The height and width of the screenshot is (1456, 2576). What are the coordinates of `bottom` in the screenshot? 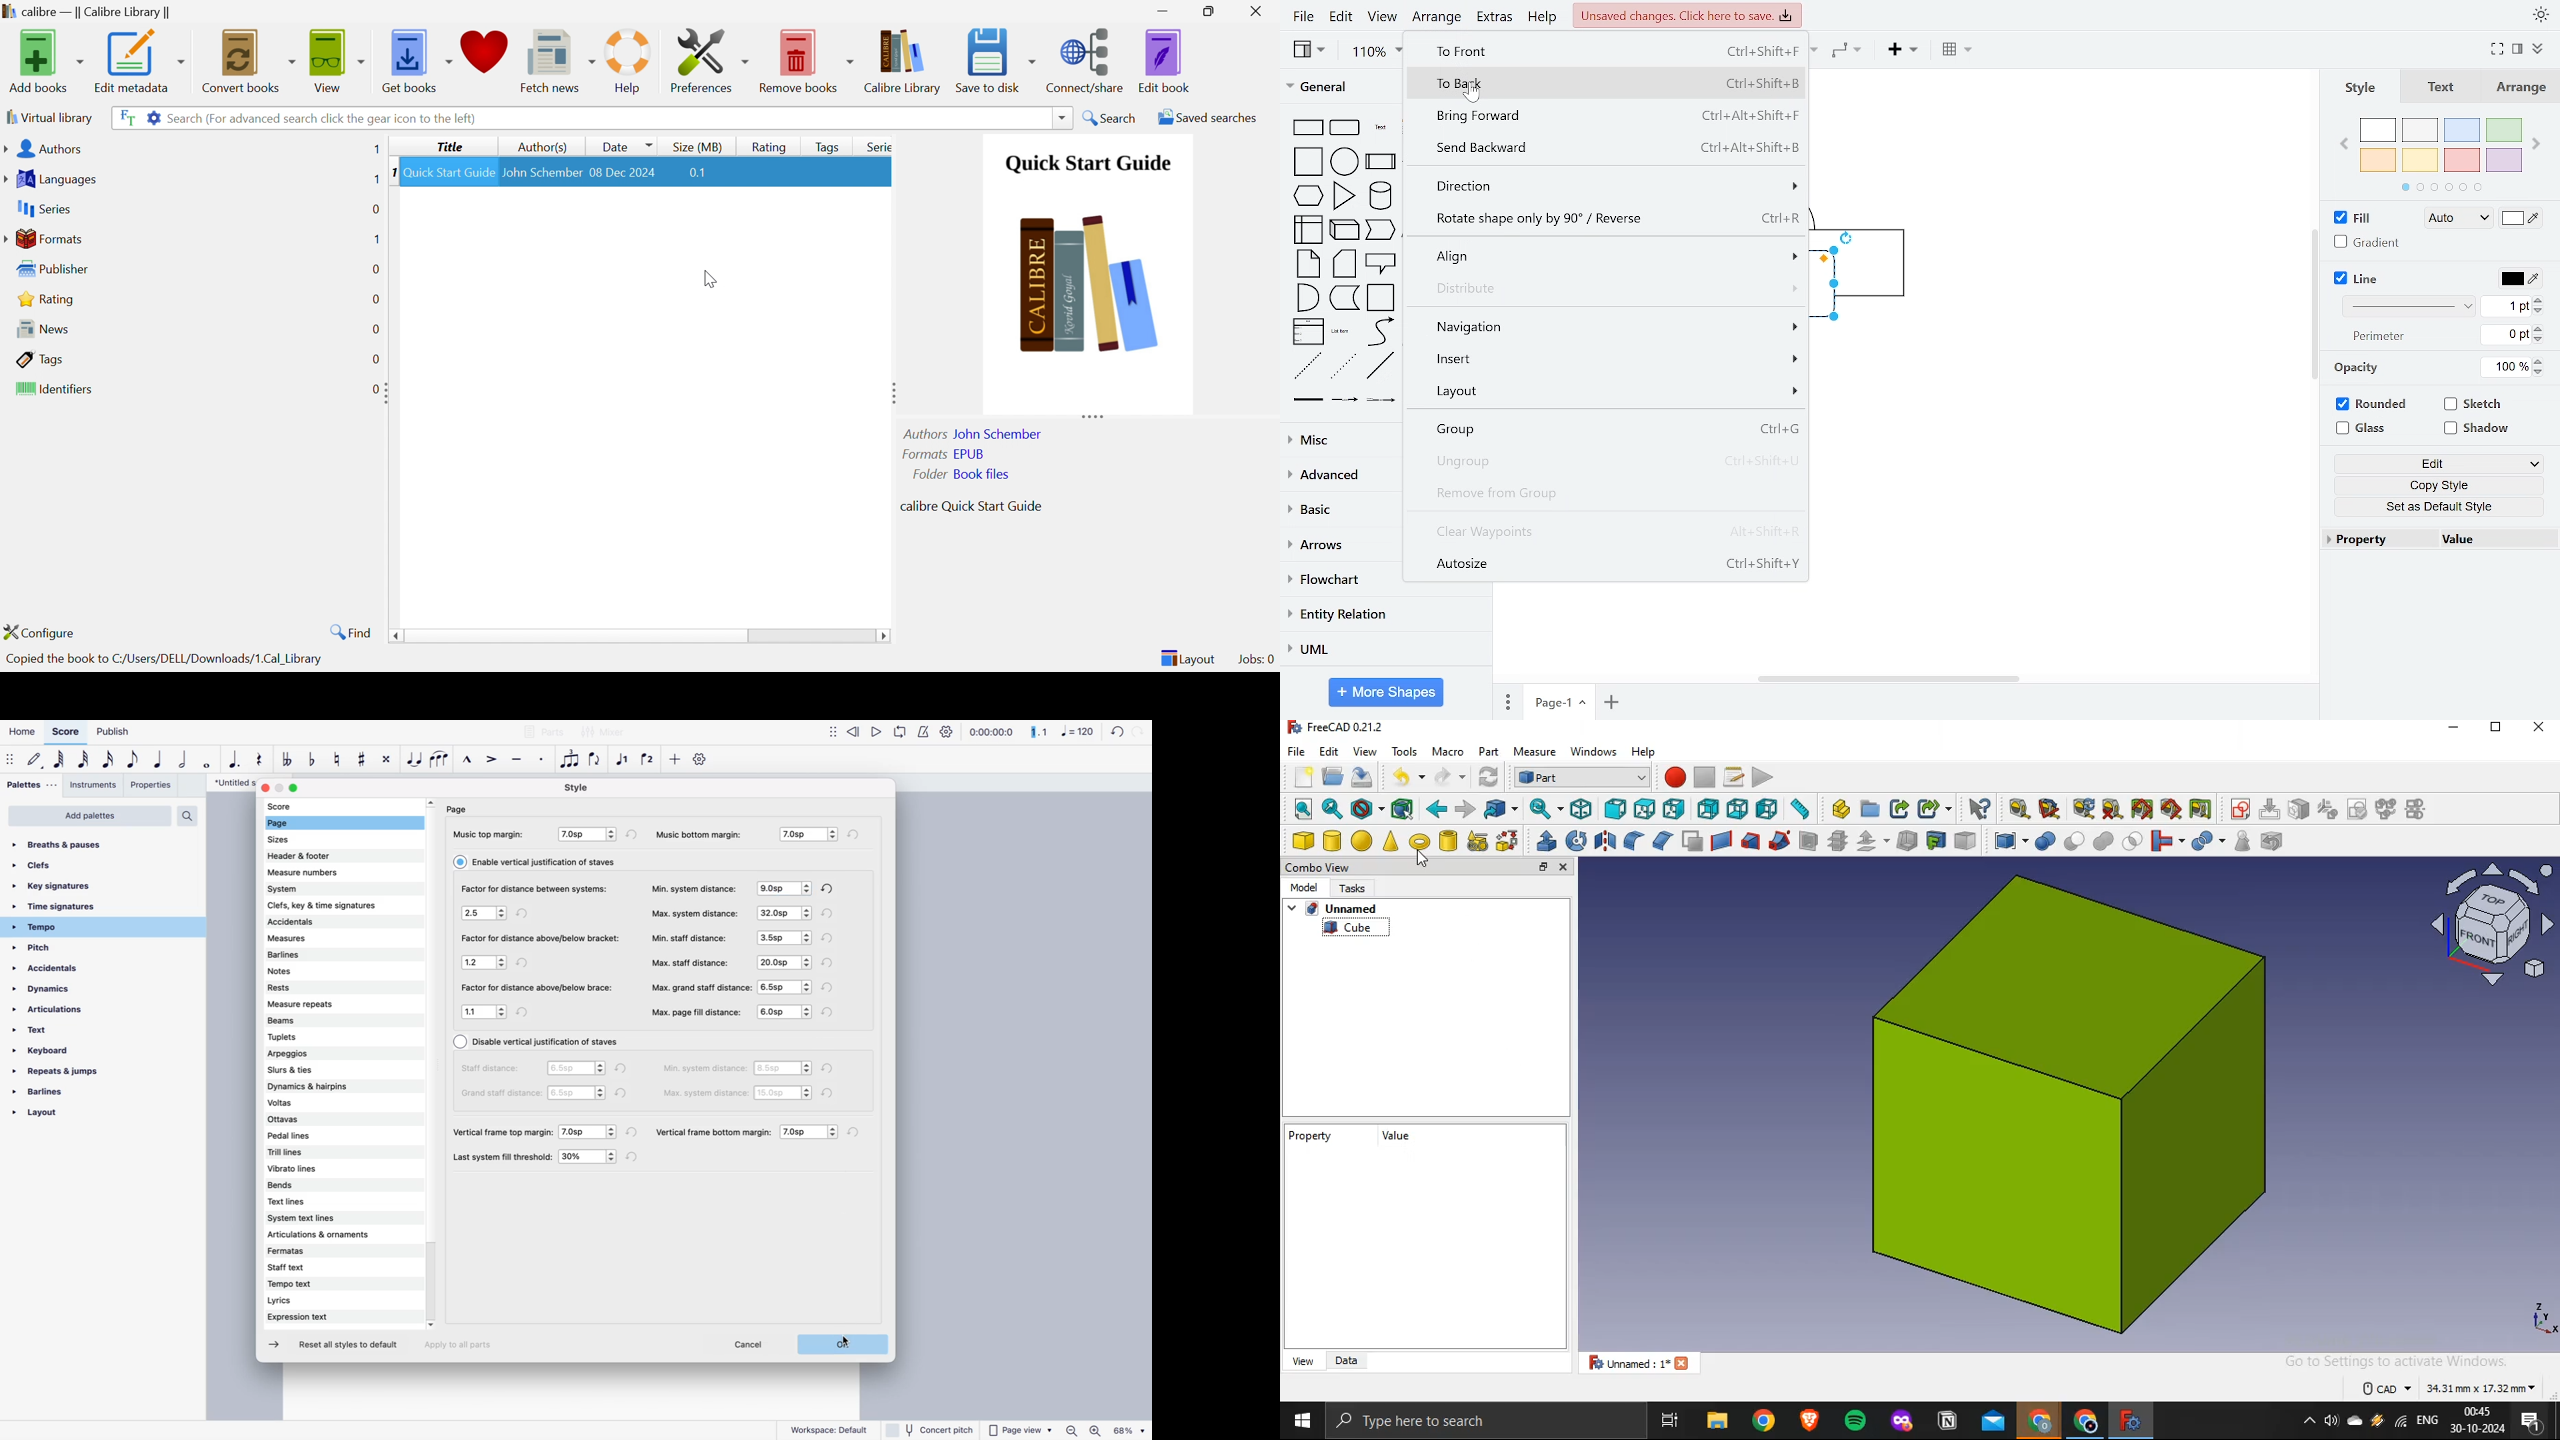 It's located at (1737, 809).